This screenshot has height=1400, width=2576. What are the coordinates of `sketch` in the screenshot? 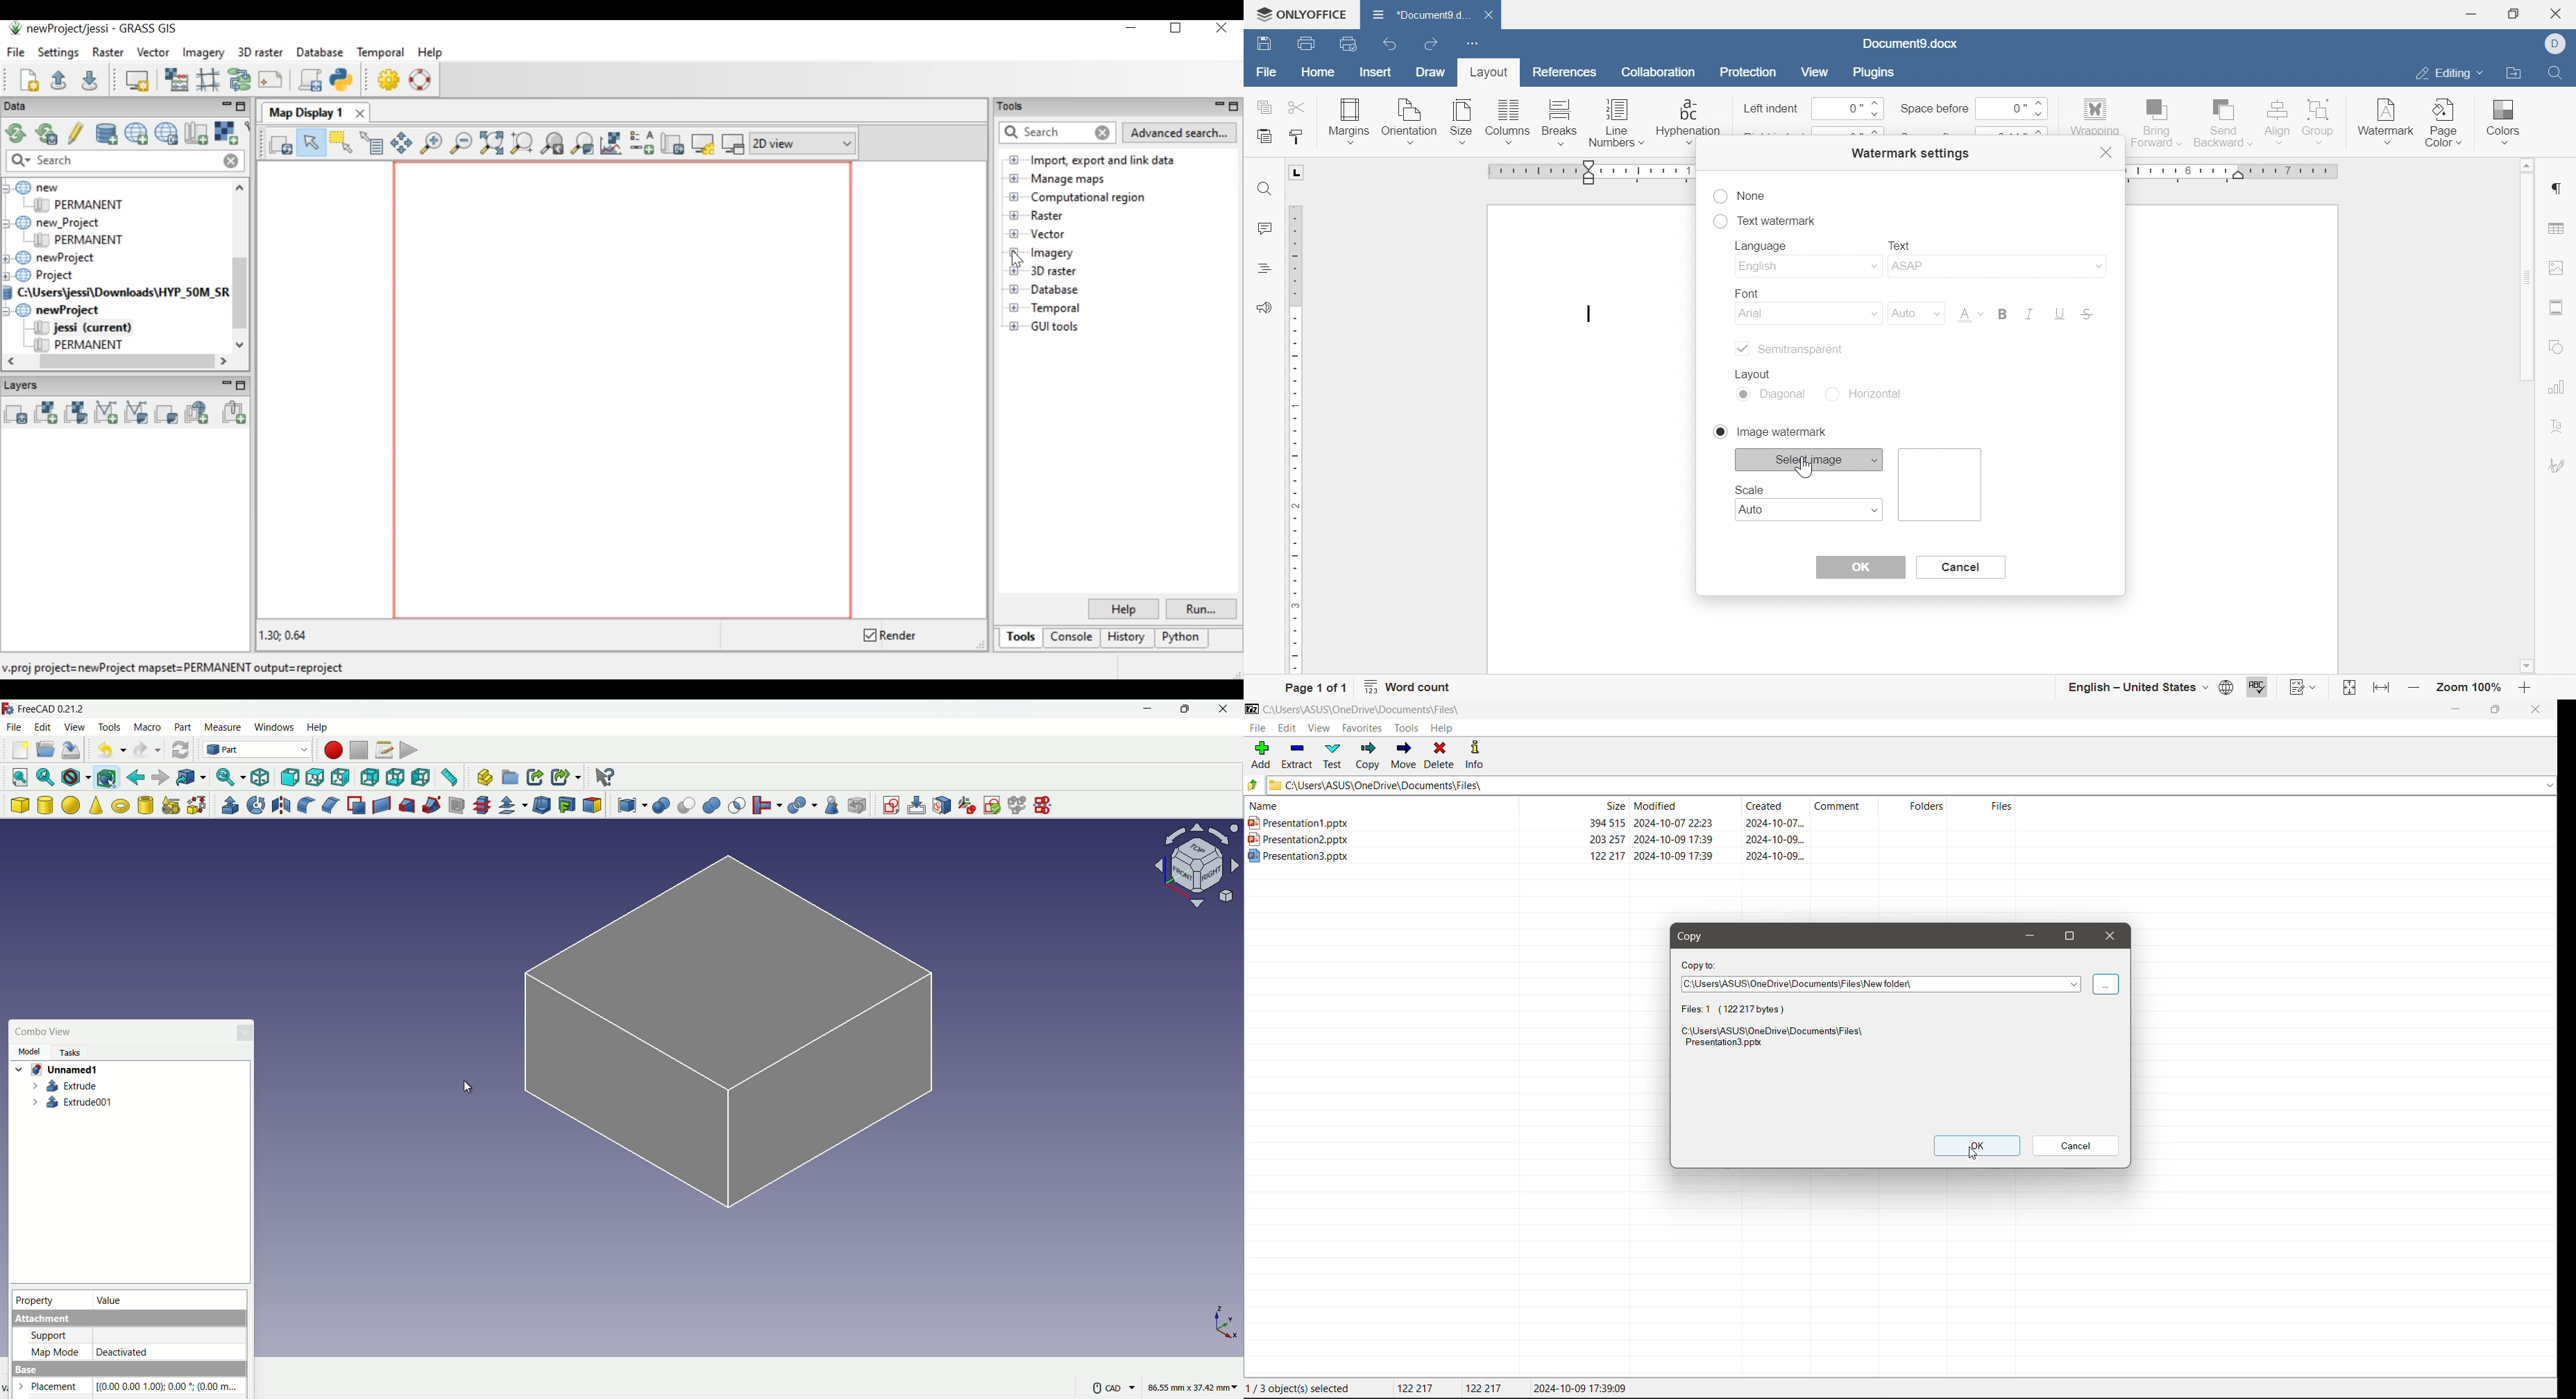 It's located at (726, 1040).